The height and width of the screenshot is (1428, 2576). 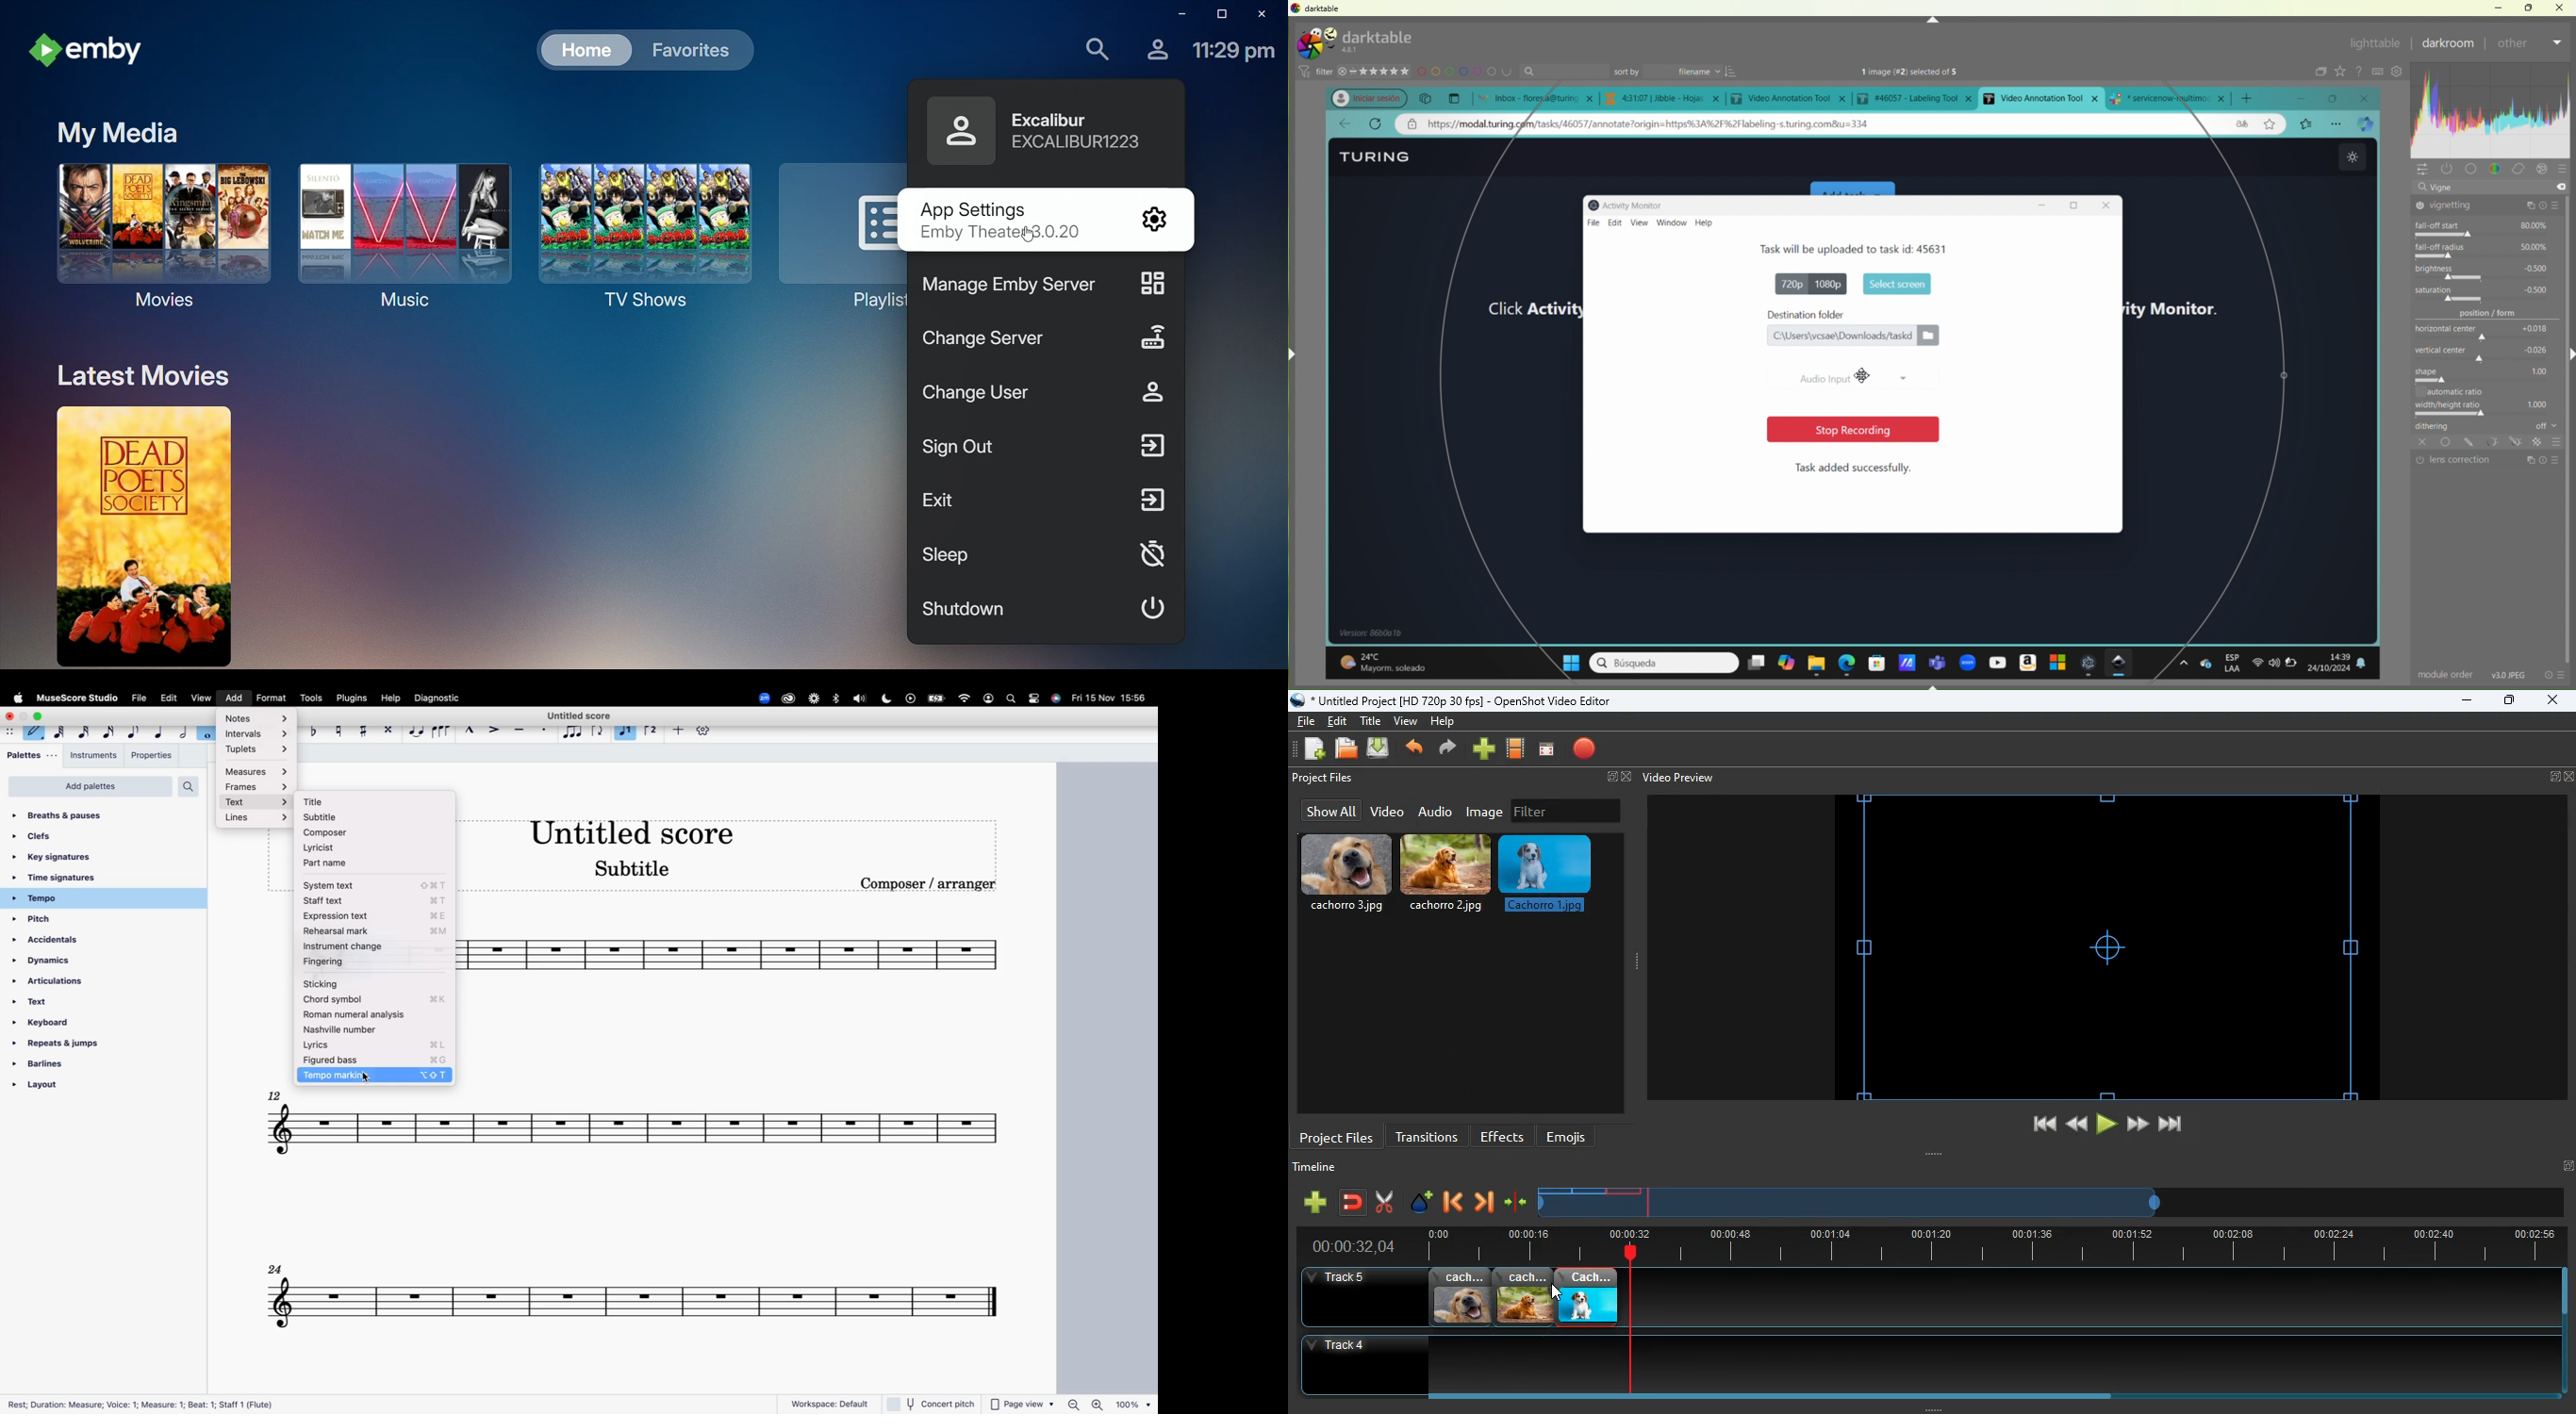 I want to click on shape, so click(x=2485, y=375).